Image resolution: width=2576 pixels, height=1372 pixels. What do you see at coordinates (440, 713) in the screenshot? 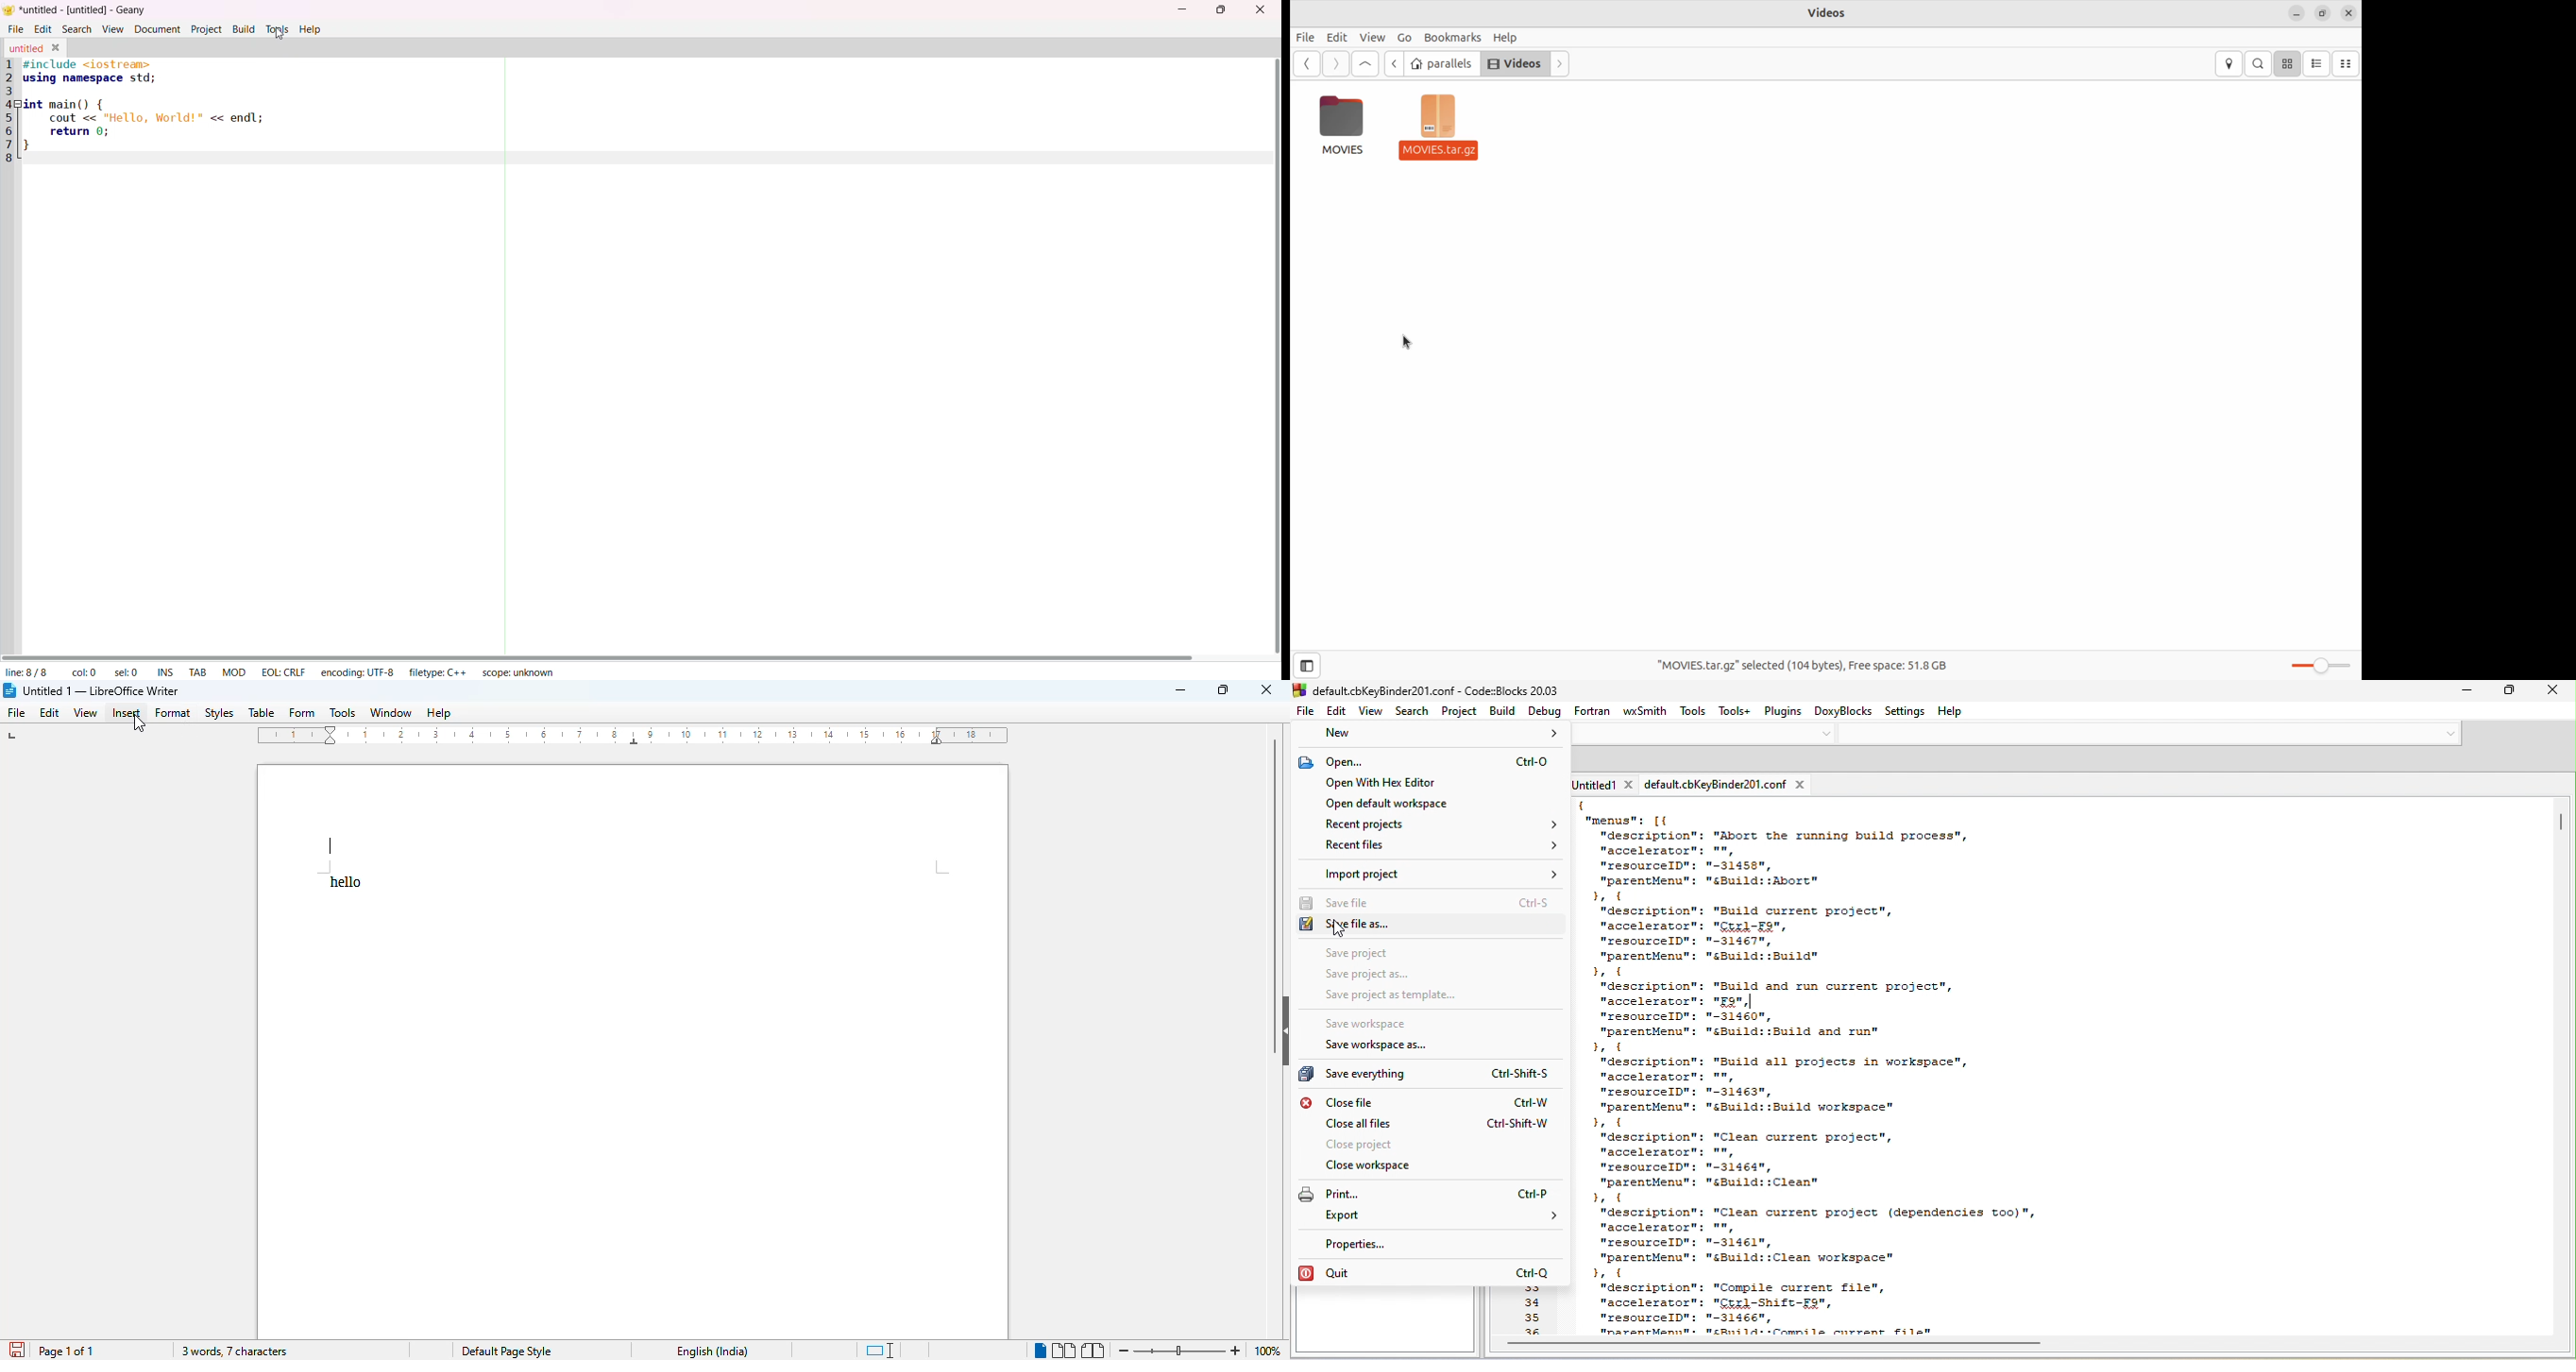
I see `help` at bounding box center [440, 713].